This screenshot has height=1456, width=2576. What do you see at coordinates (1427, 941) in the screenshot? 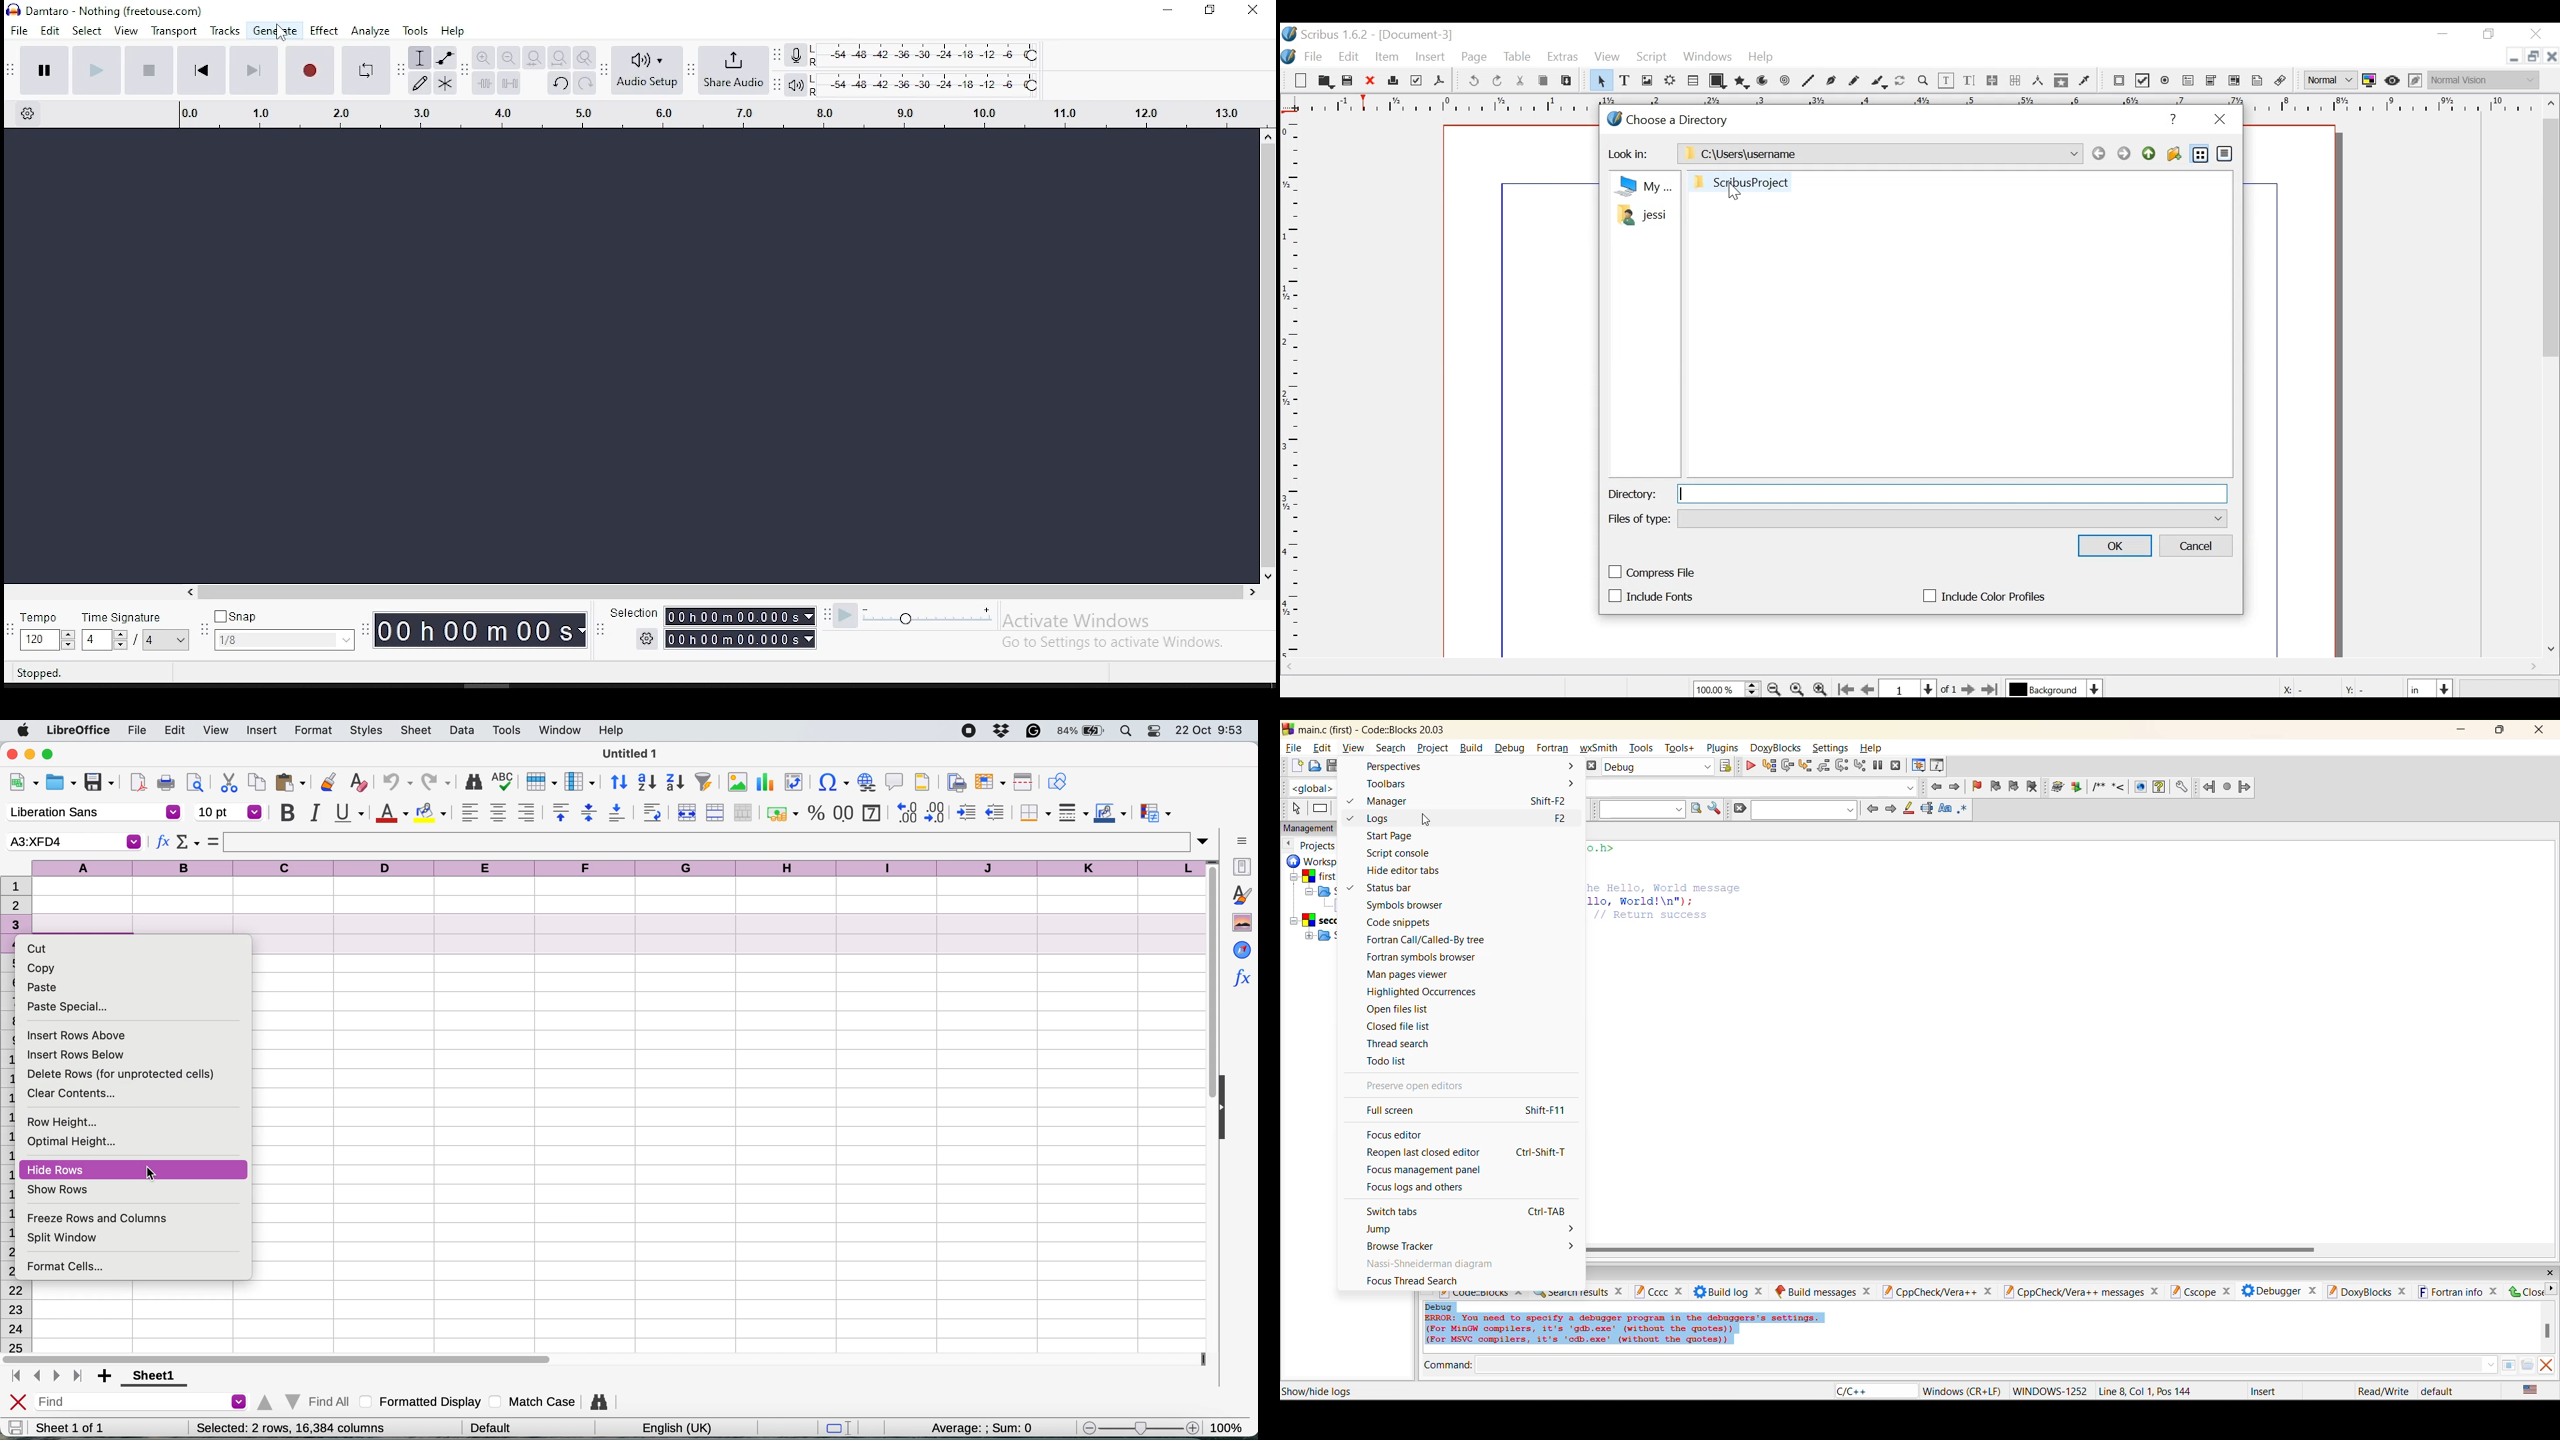
I see `fortran call` at bounding box center [1427, 941].